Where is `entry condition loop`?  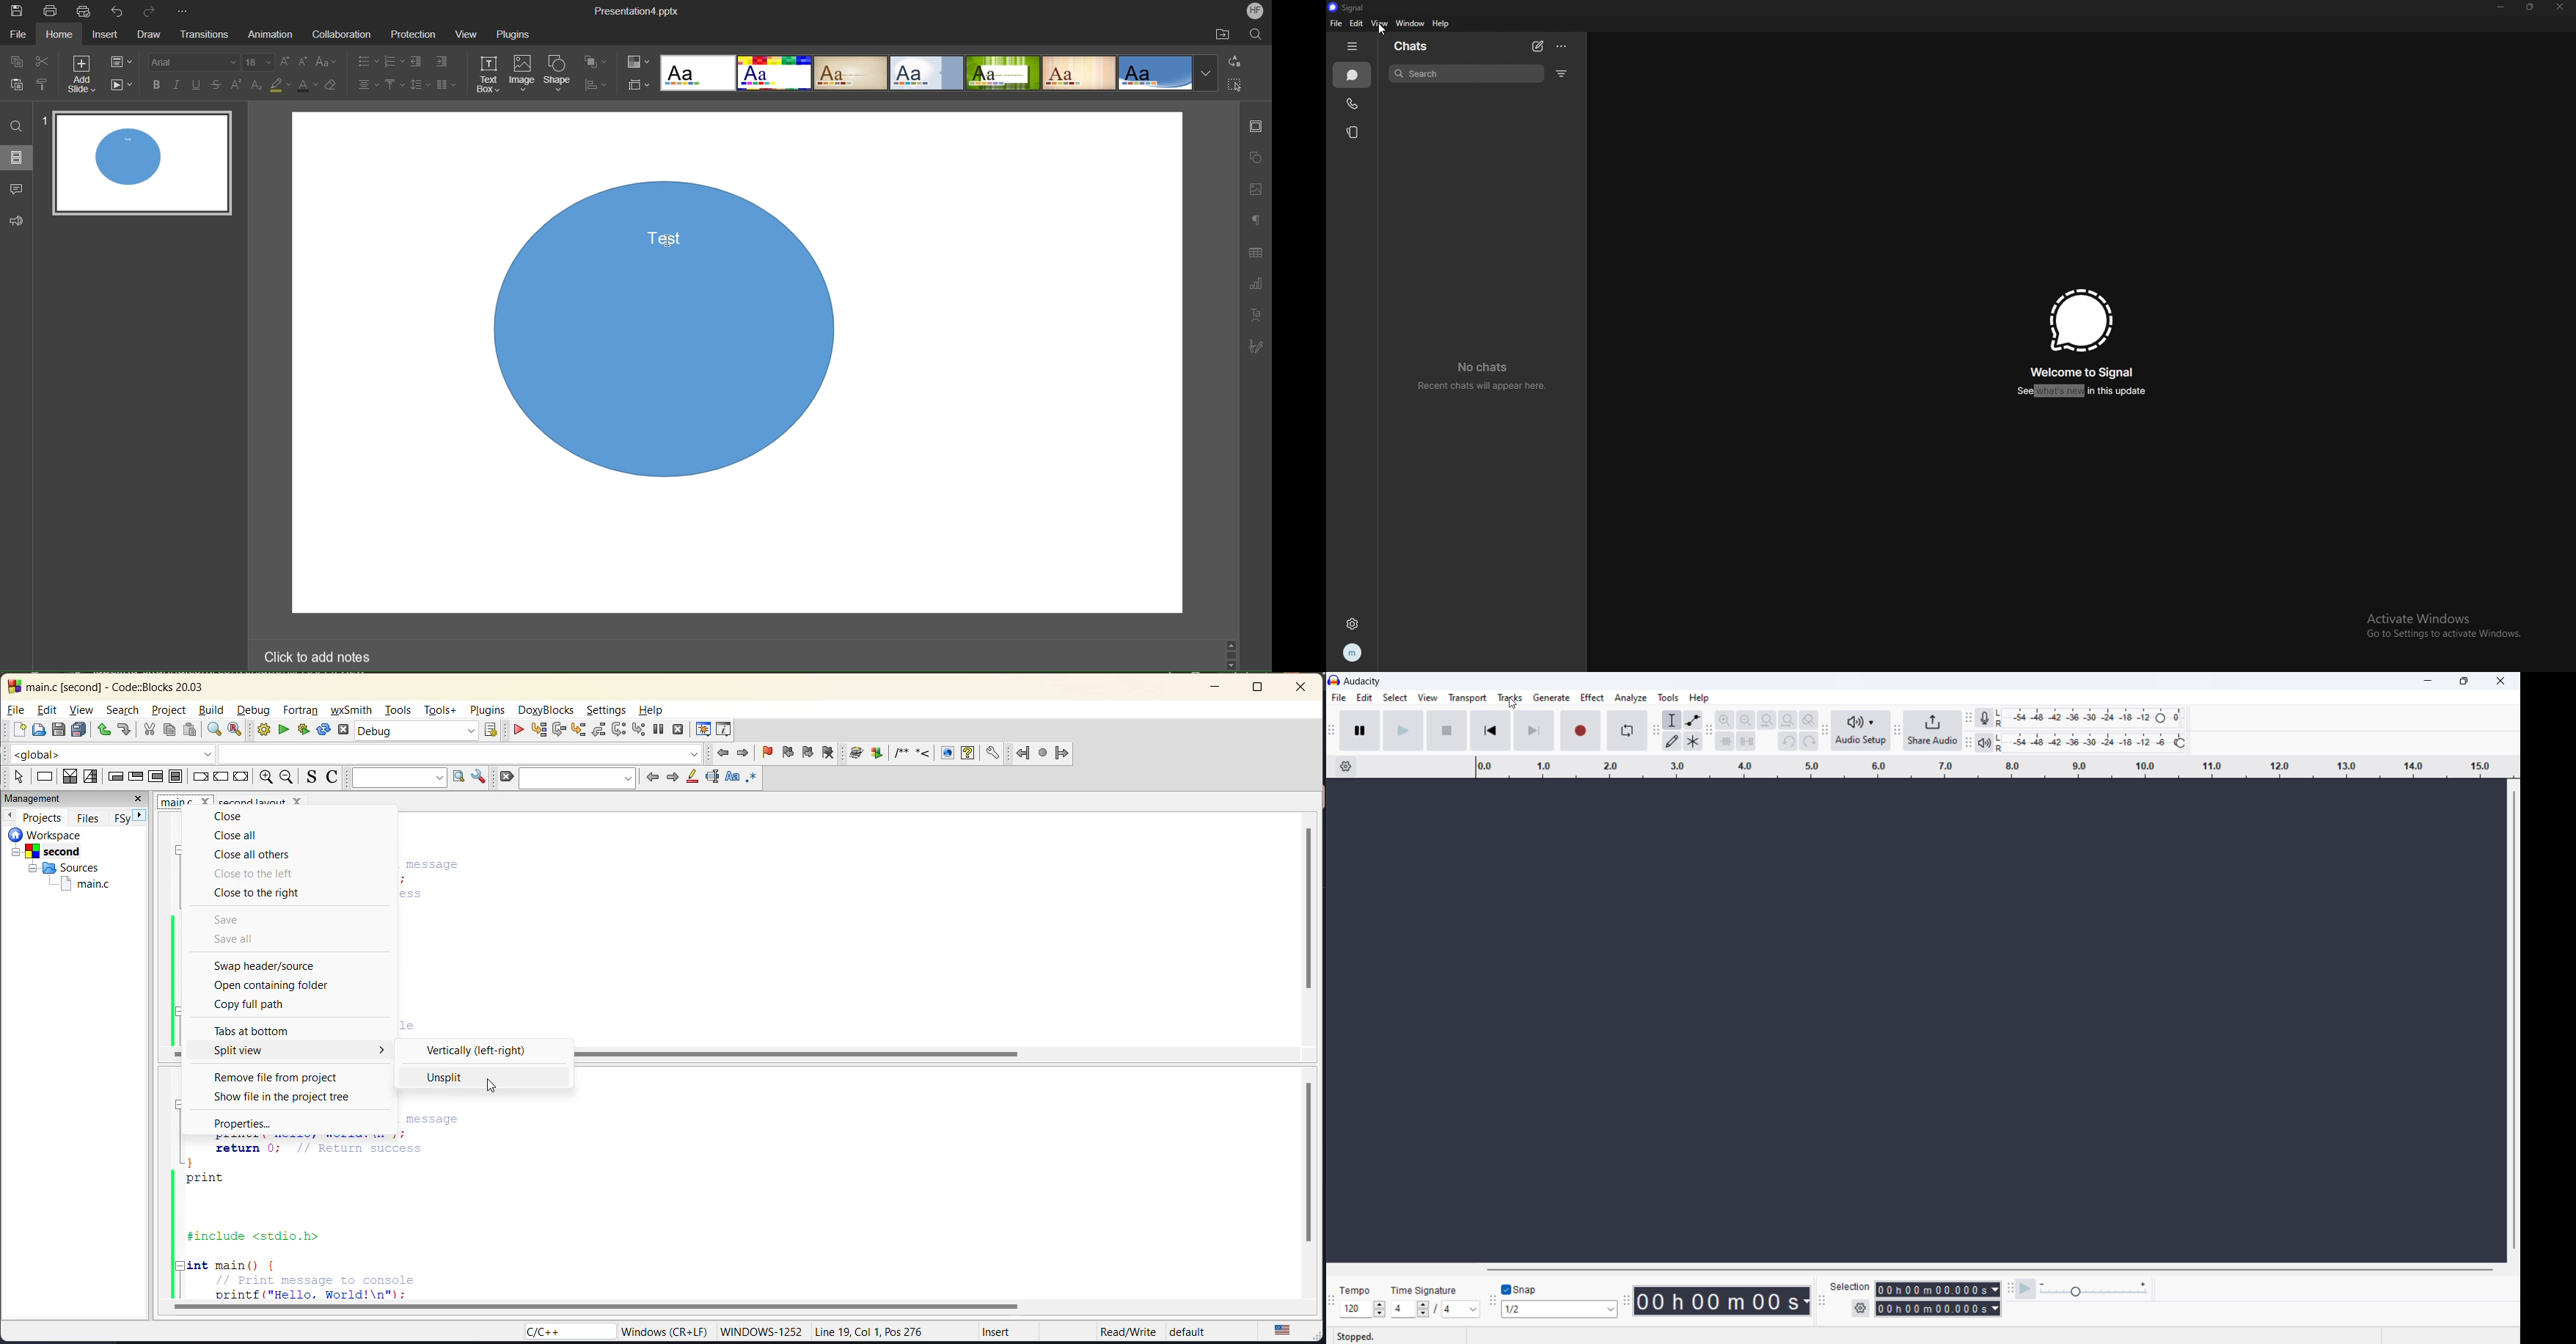 entry condition loop is located at coordinates (115, 776).